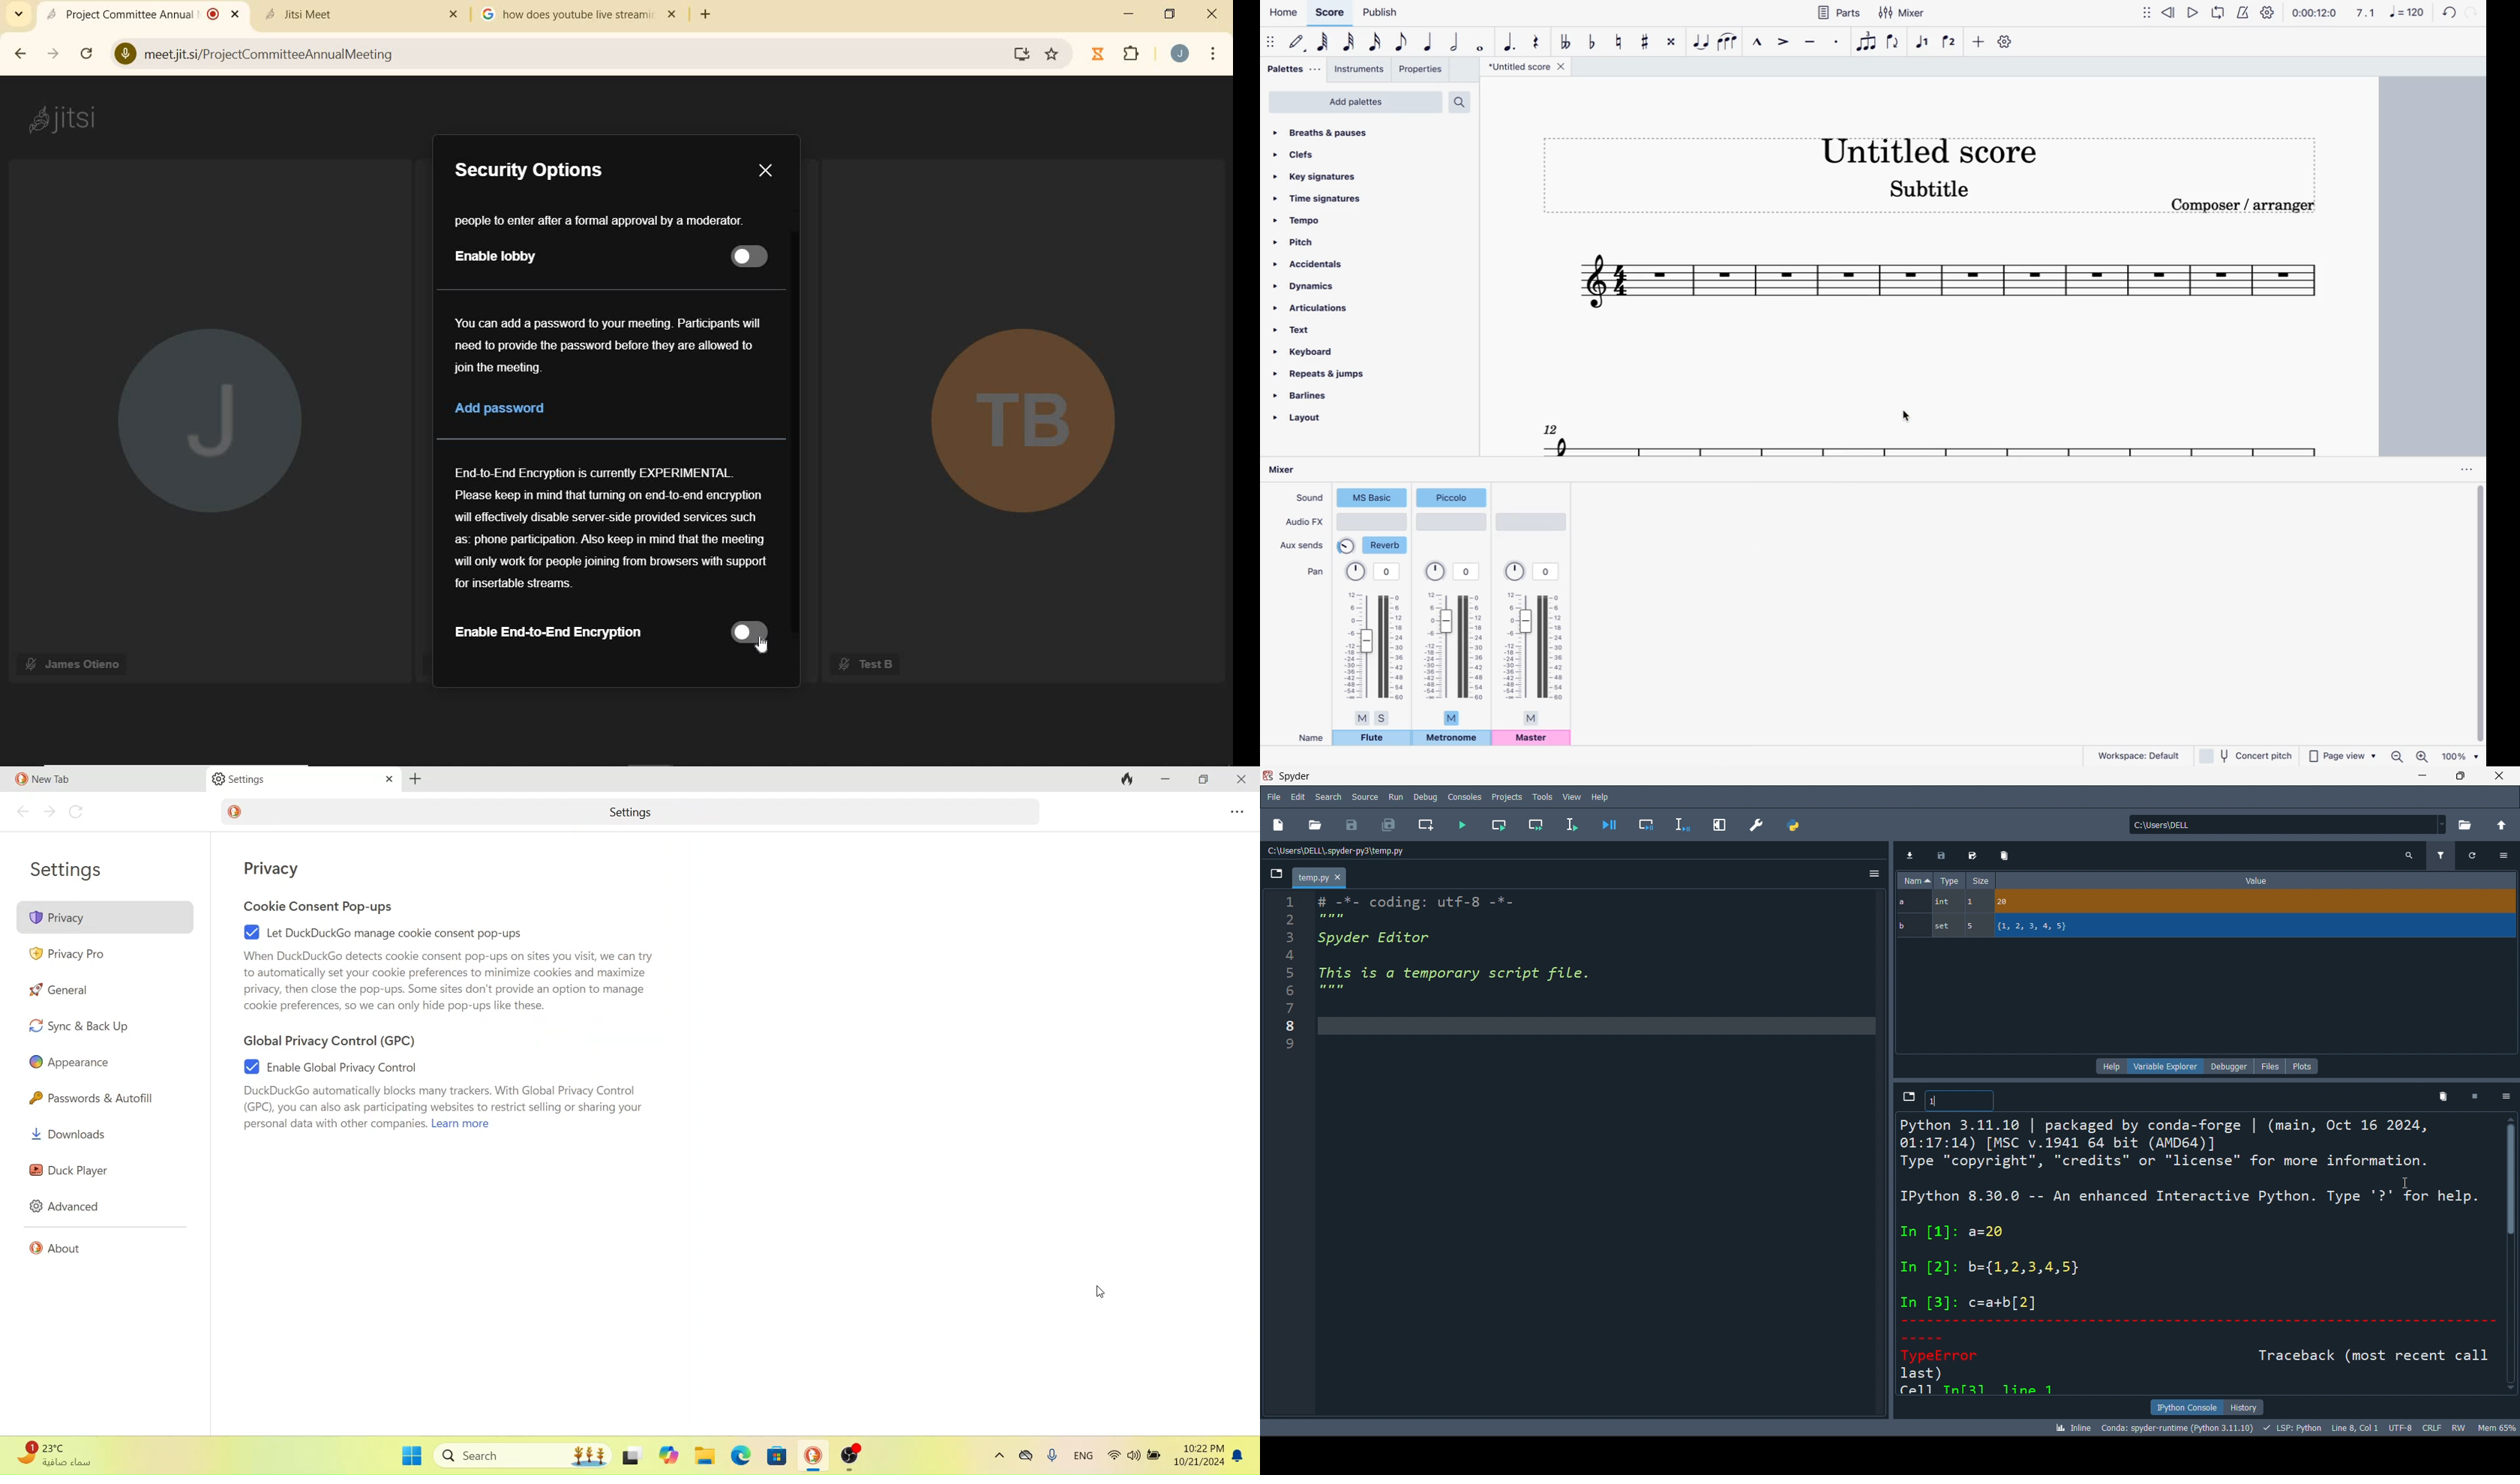 The width and height of the screenshot is (2520, 1484). Describe the element at coordinates (1939, 856) in the screenshot. I see `save data` at that location.